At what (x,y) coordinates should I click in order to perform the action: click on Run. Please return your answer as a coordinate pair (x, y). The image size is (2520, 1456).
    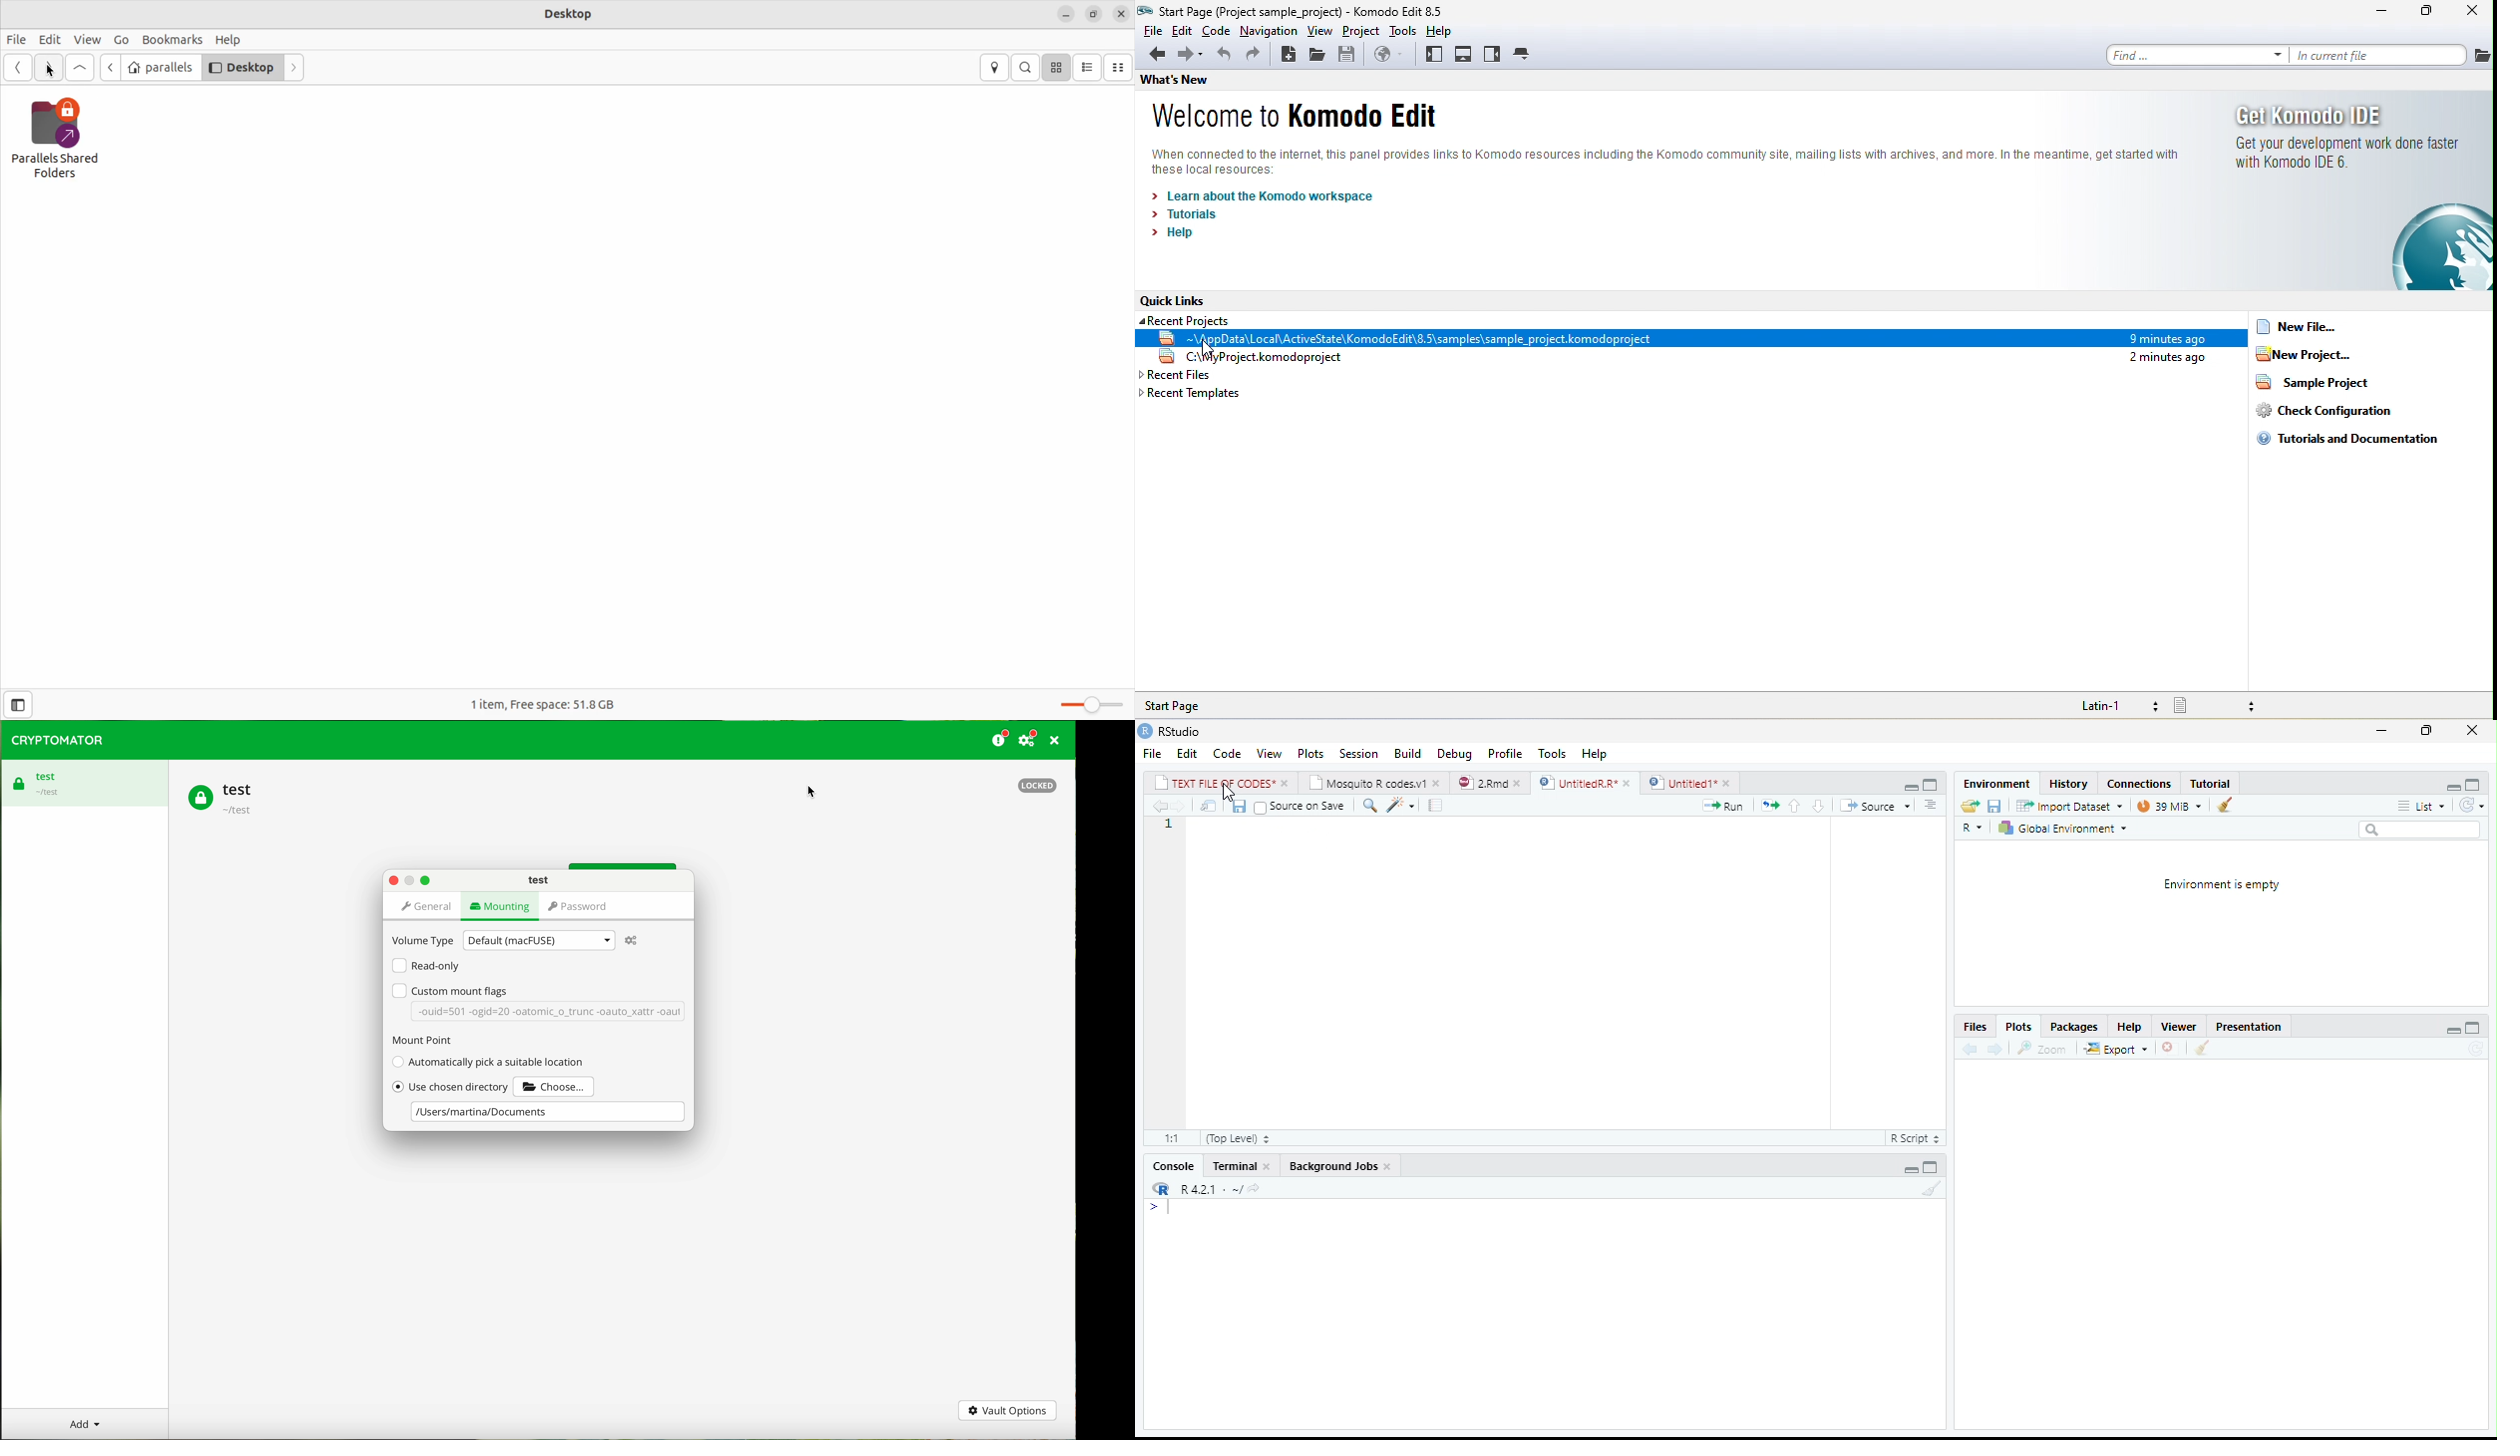
    Looking at the image, I should click on (1724, 805).